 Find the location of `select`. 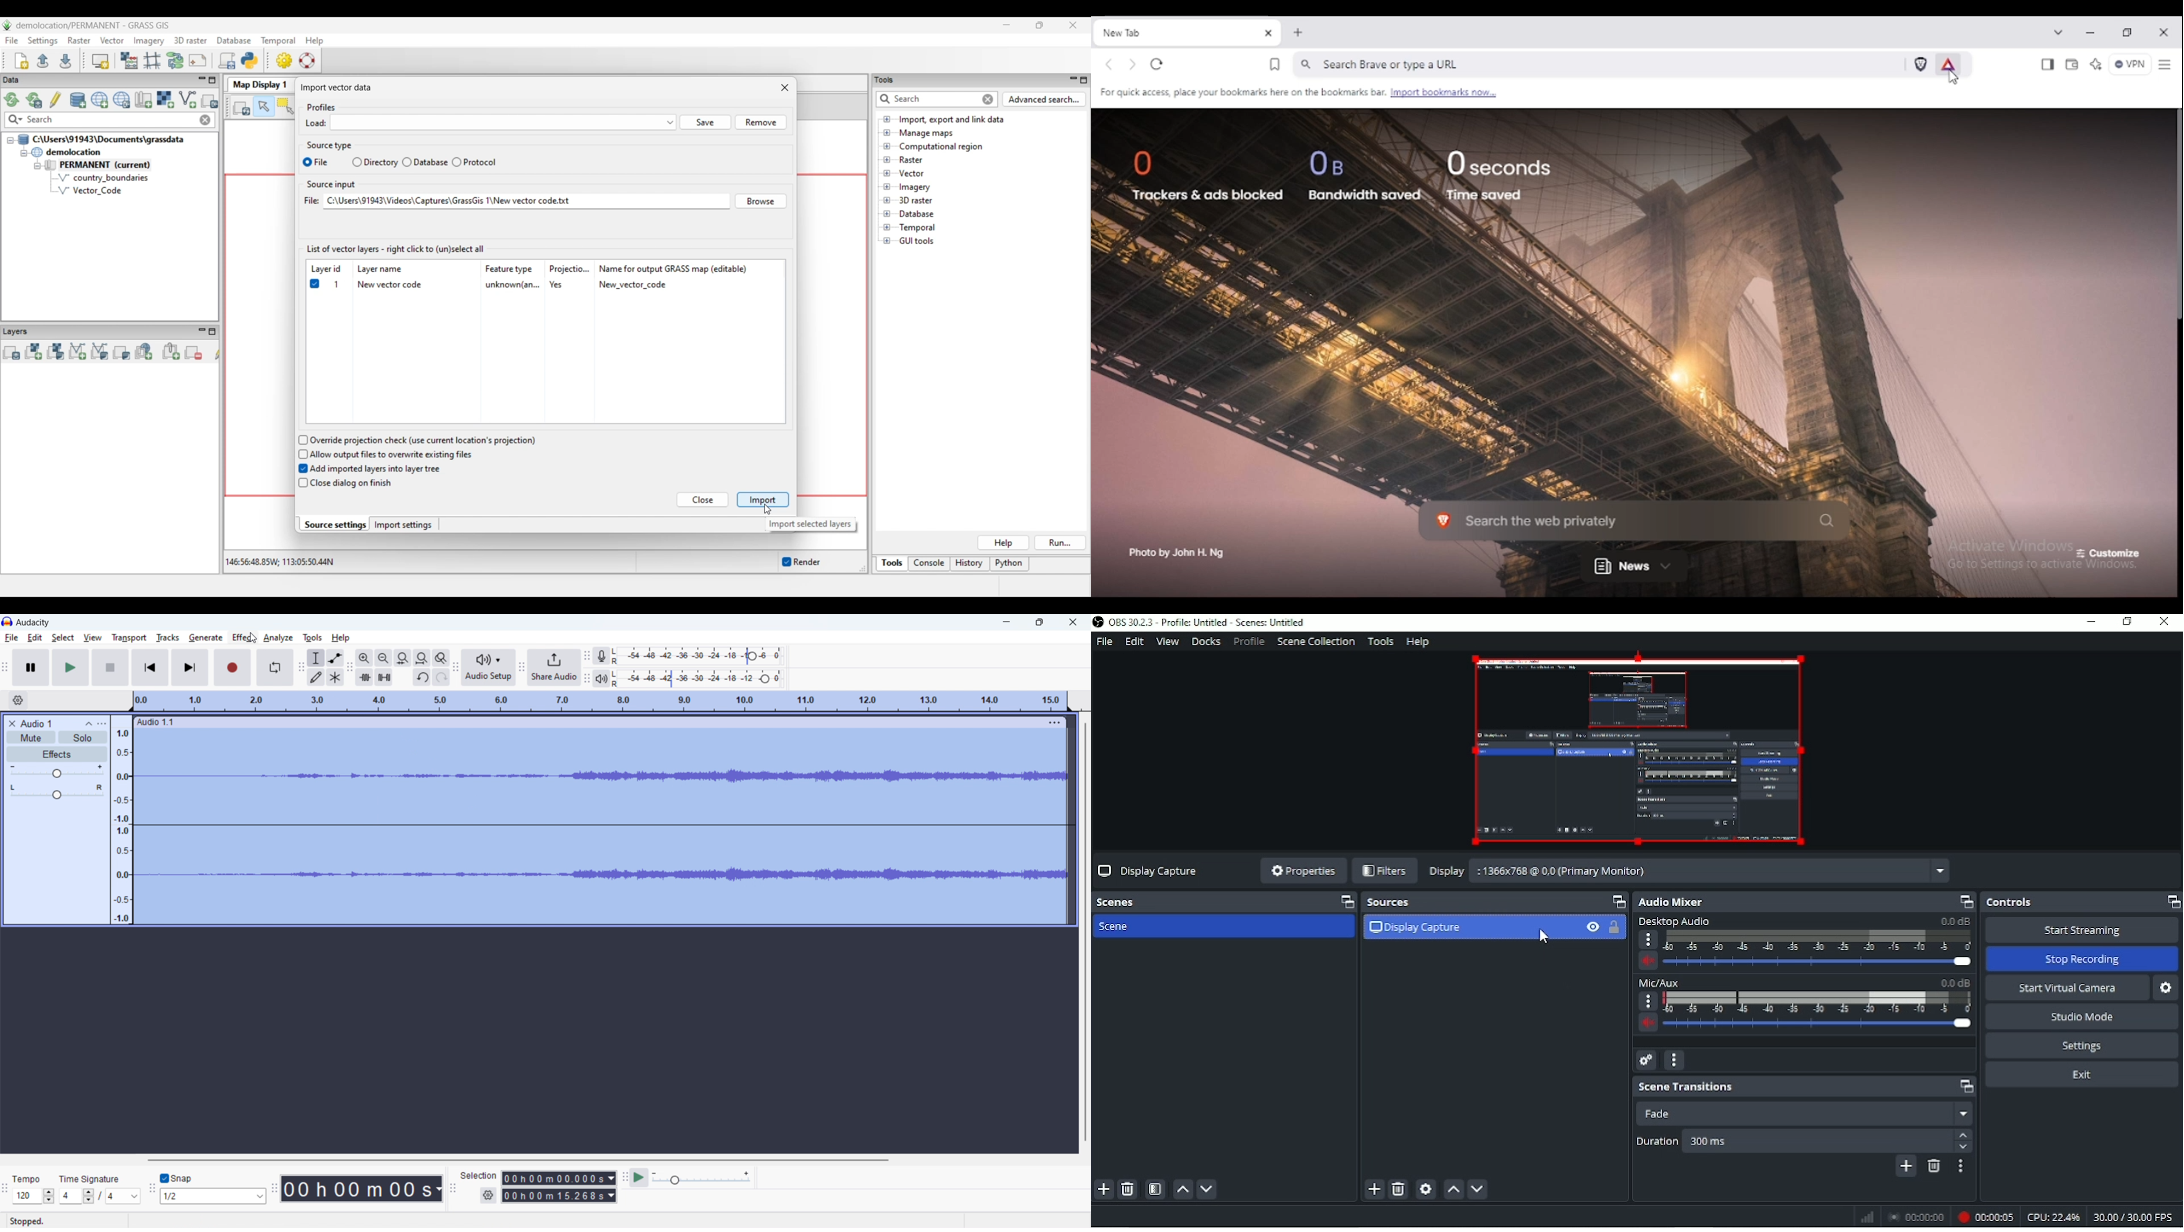

select is located at coordinates (63, 638).